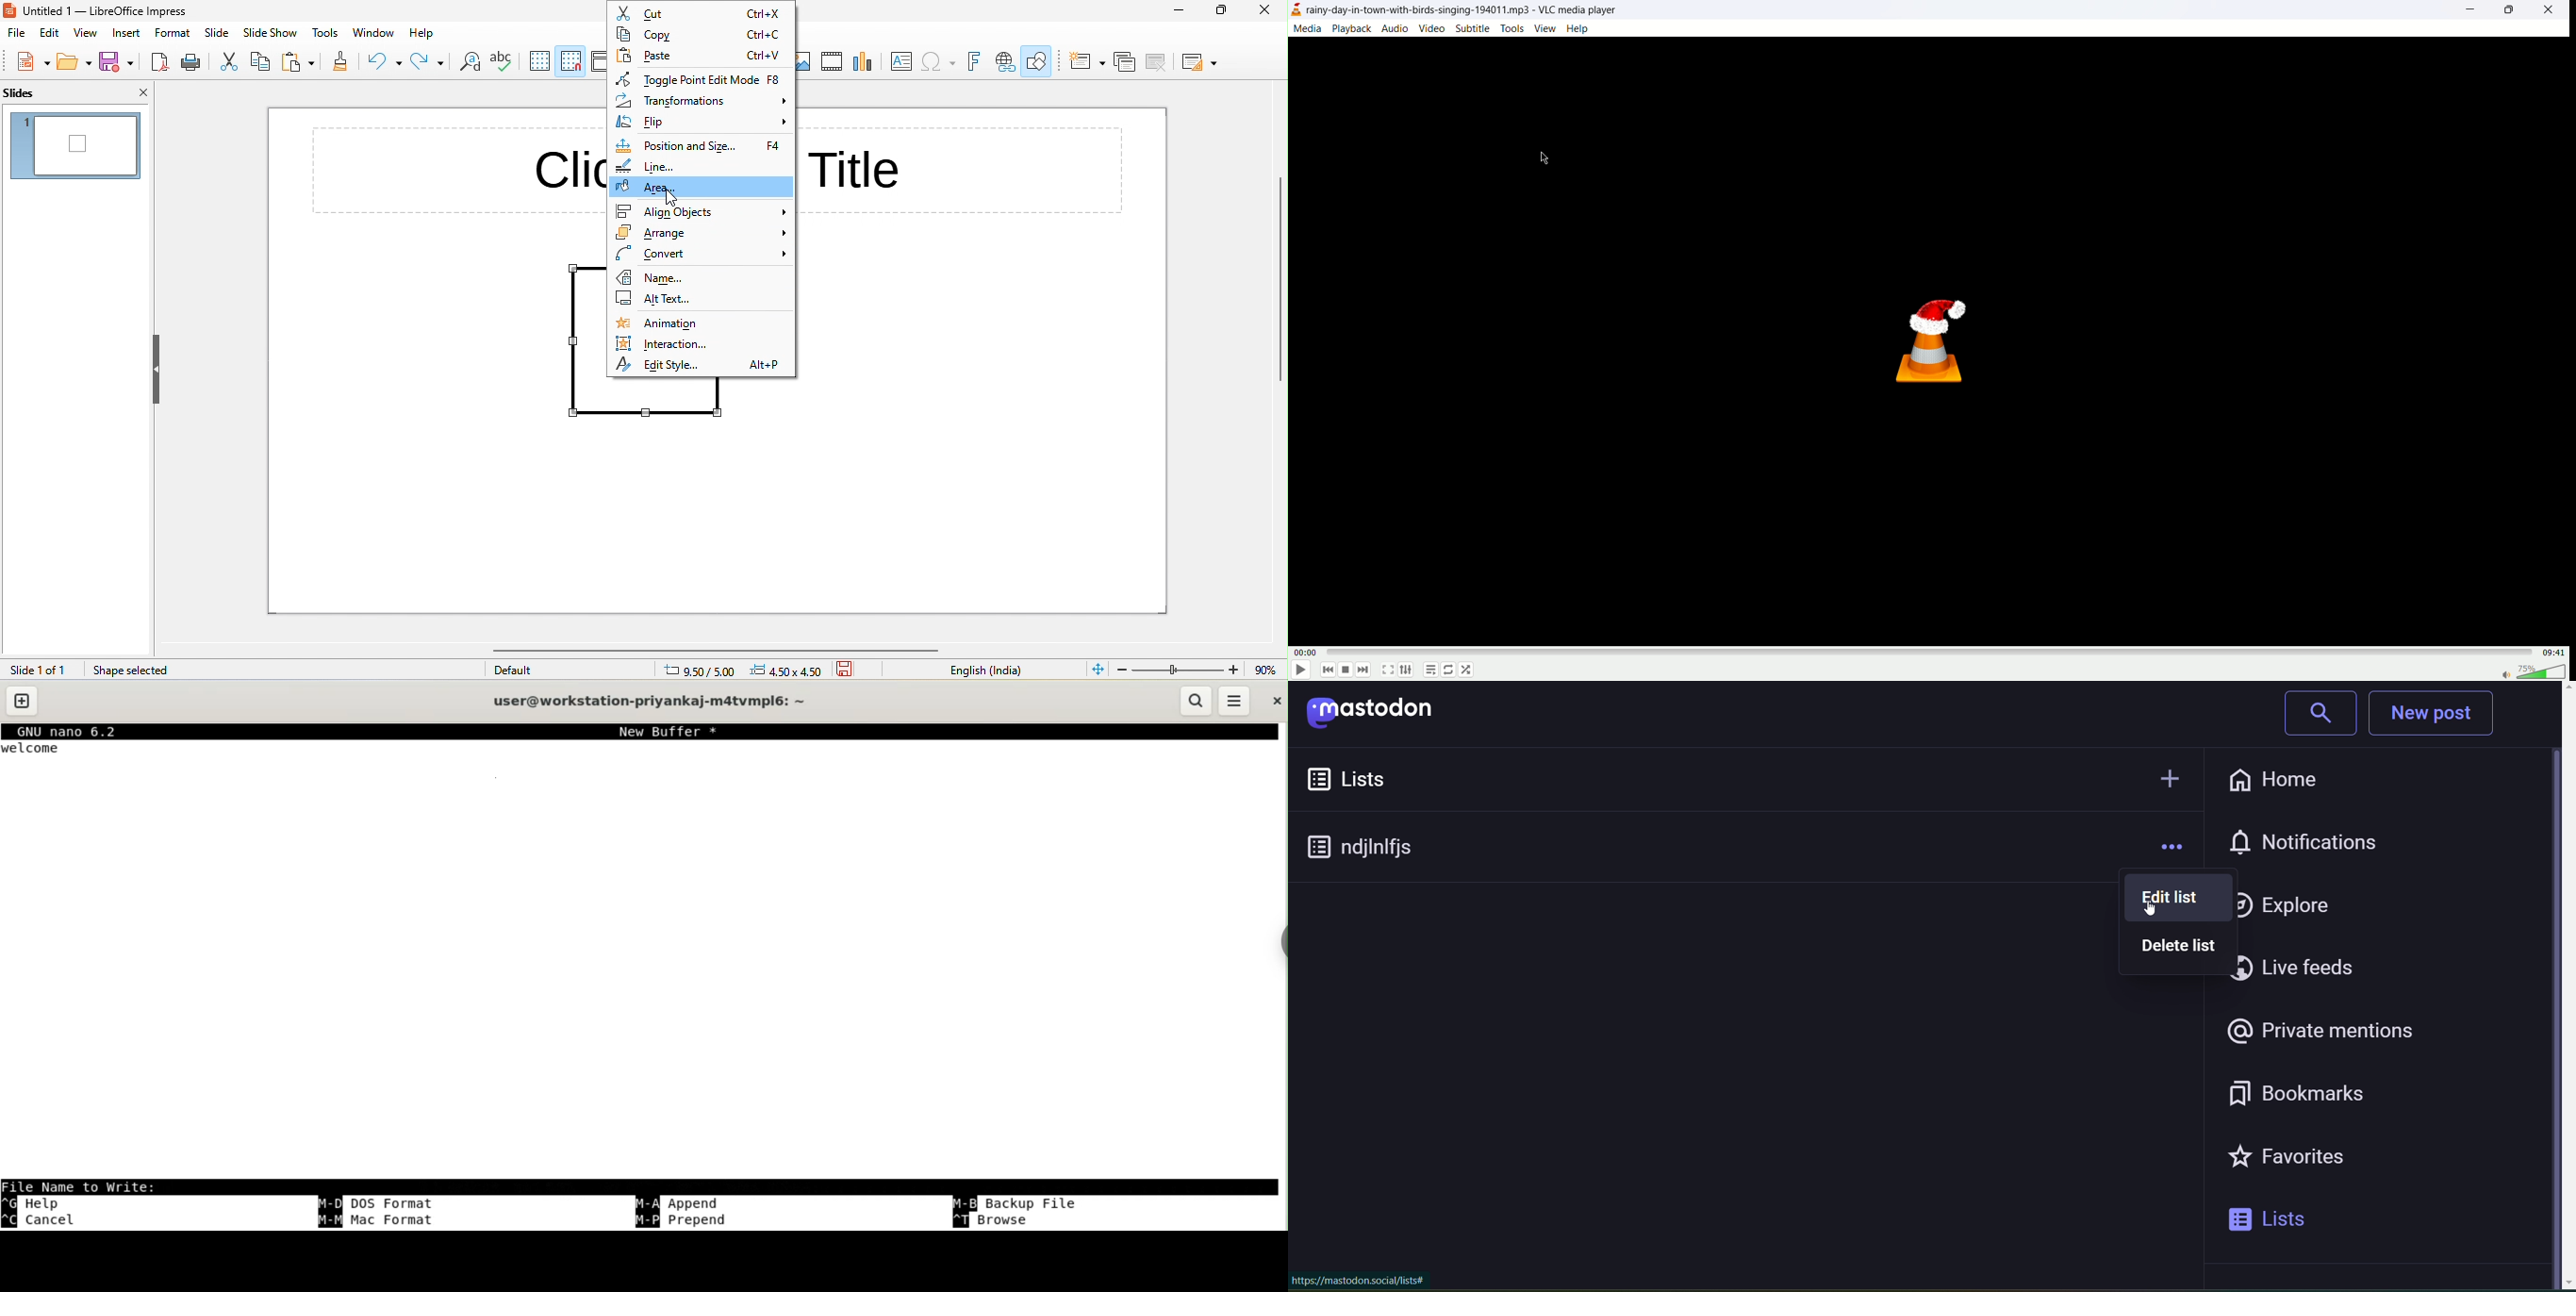 This screenshot has height=1316, width=2576. I want to click on convert, so click(702, 256).